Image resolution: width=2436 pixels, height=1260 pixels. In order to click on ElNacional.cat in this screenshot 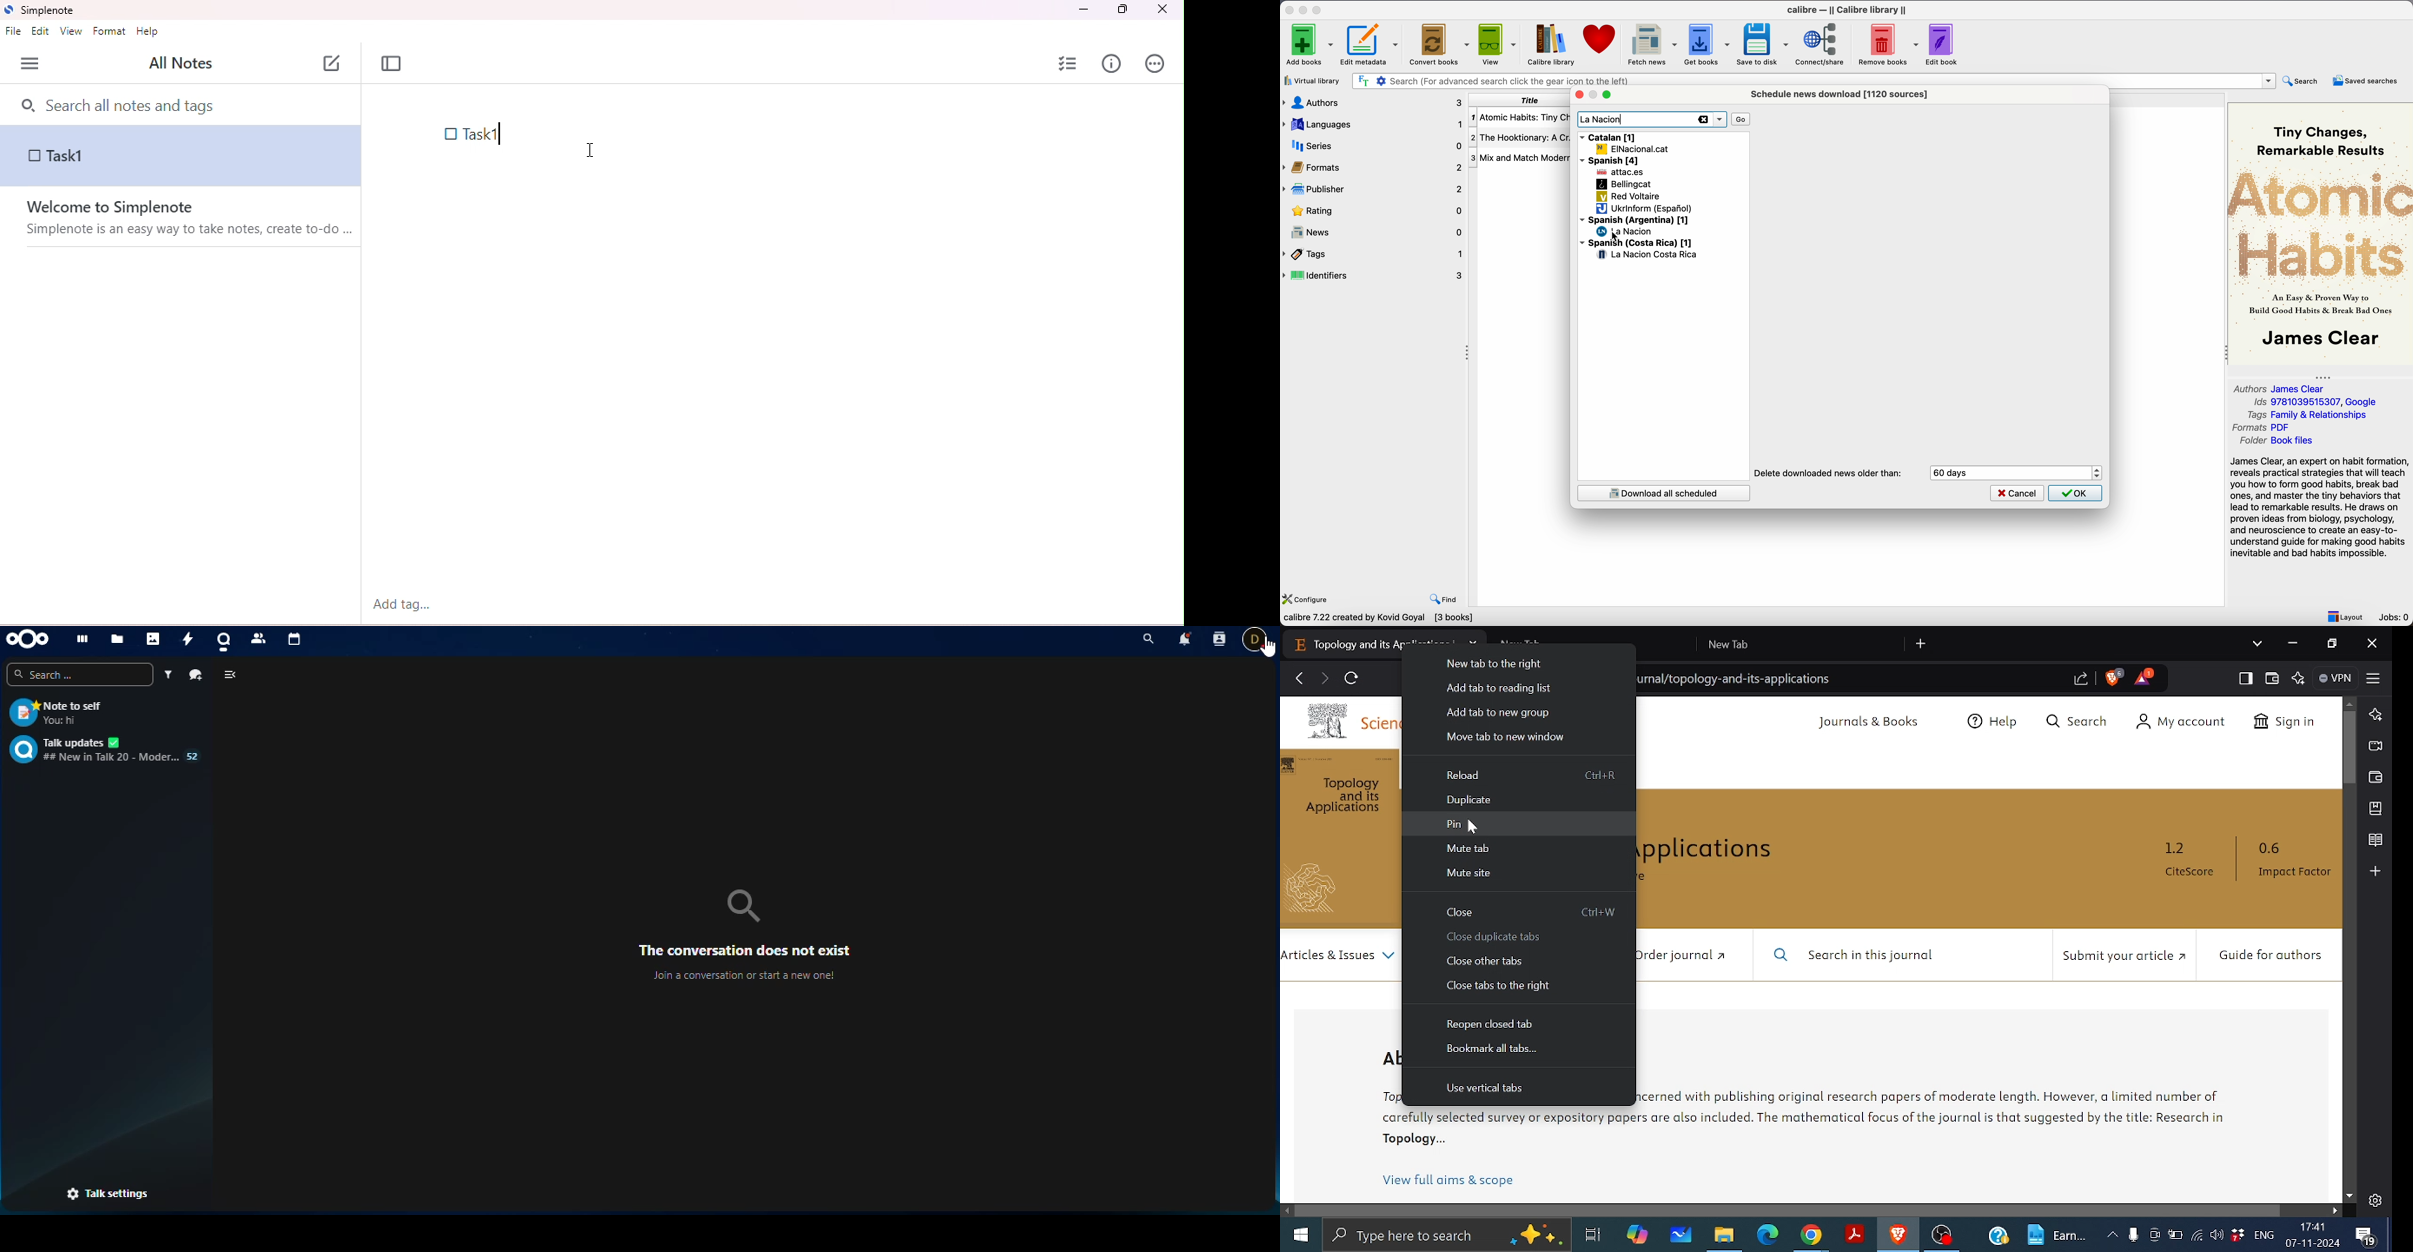, I will do `click(1632, 148)`.